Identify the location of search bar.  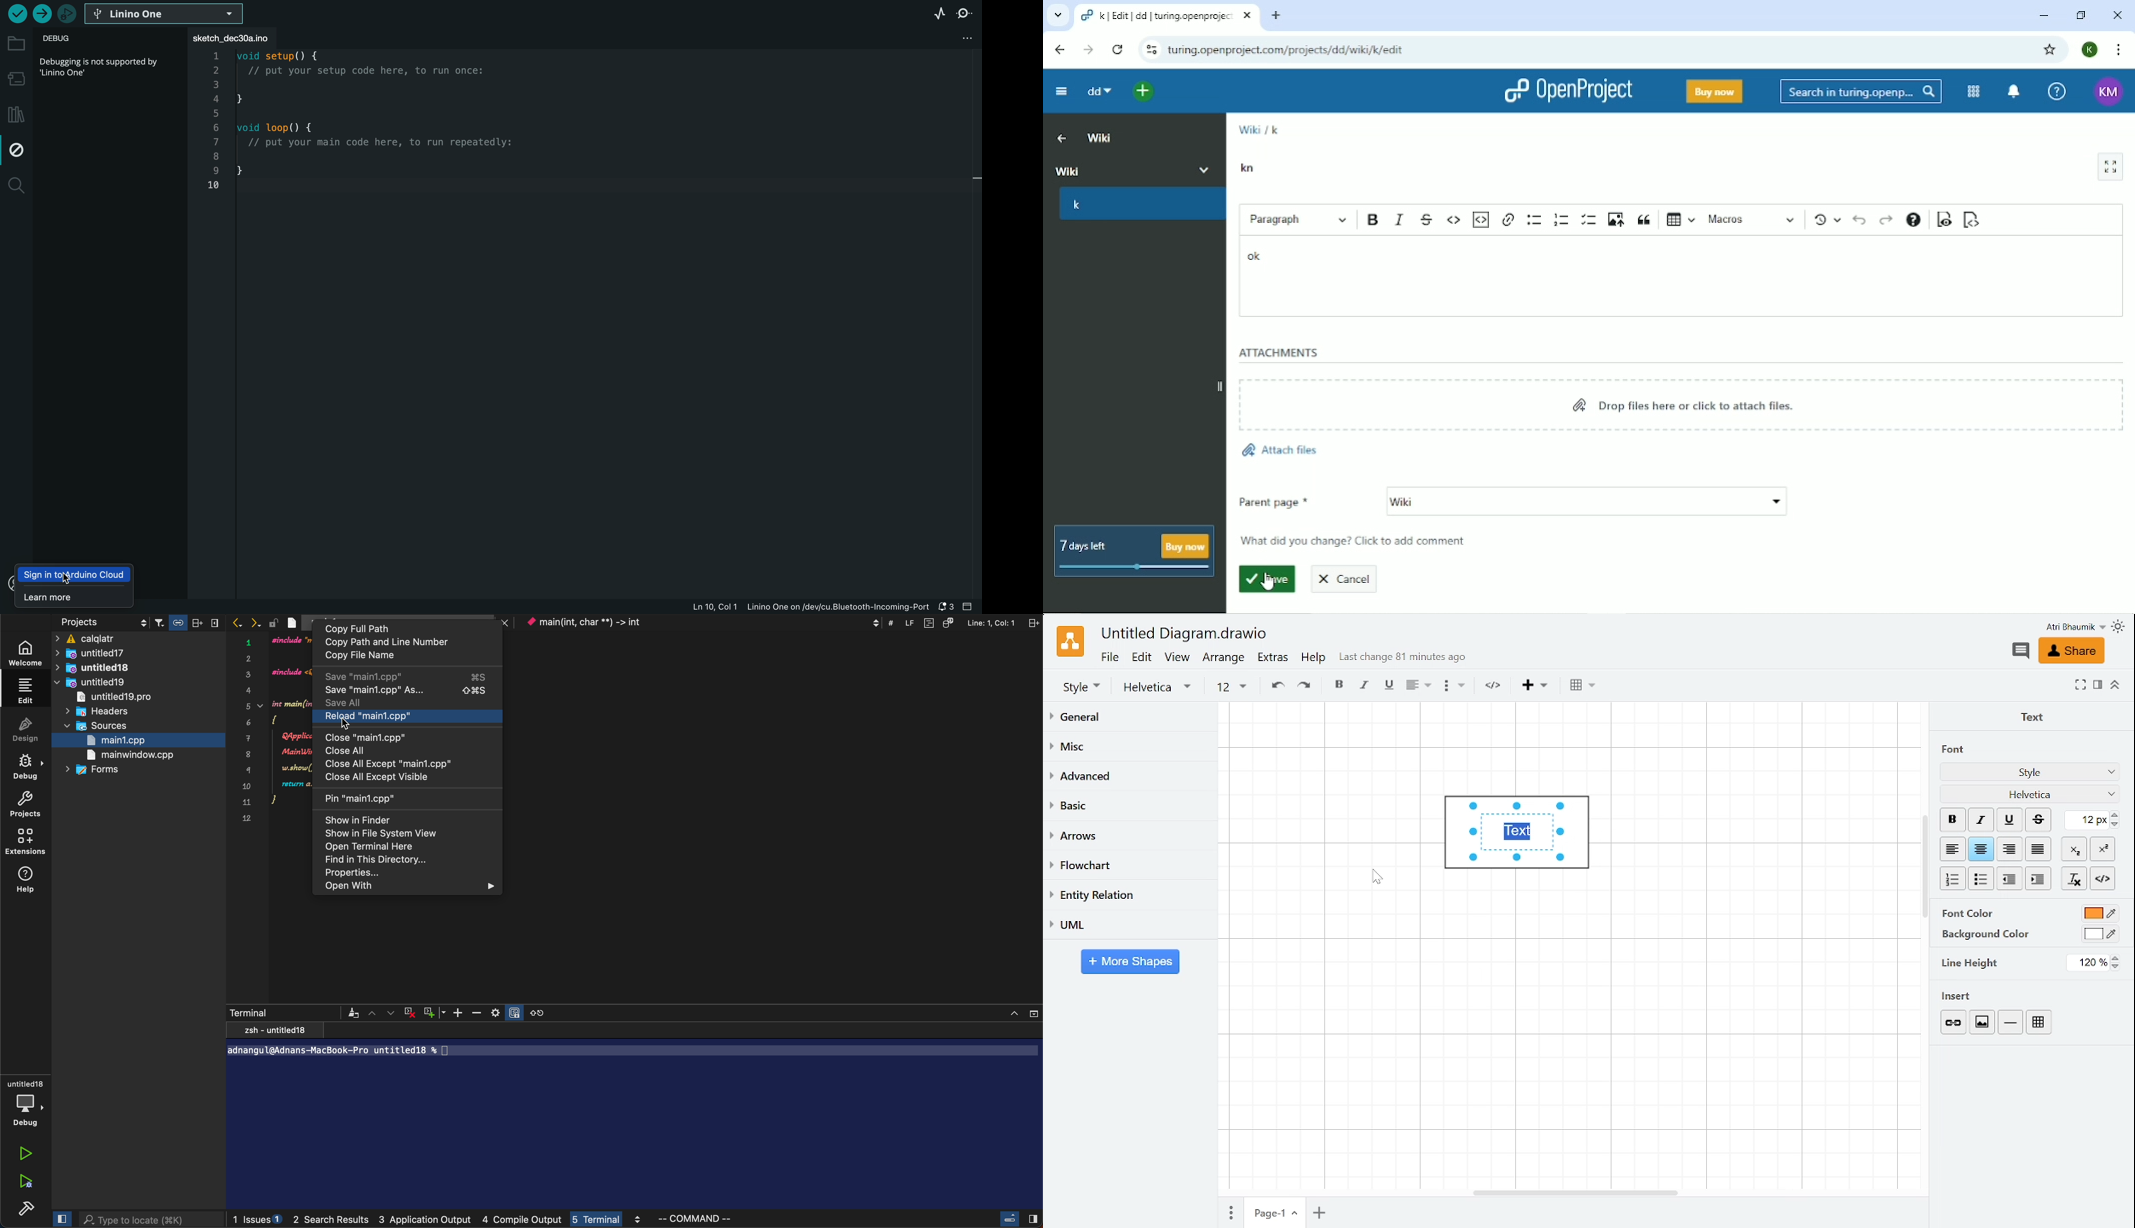
(144, 1220).